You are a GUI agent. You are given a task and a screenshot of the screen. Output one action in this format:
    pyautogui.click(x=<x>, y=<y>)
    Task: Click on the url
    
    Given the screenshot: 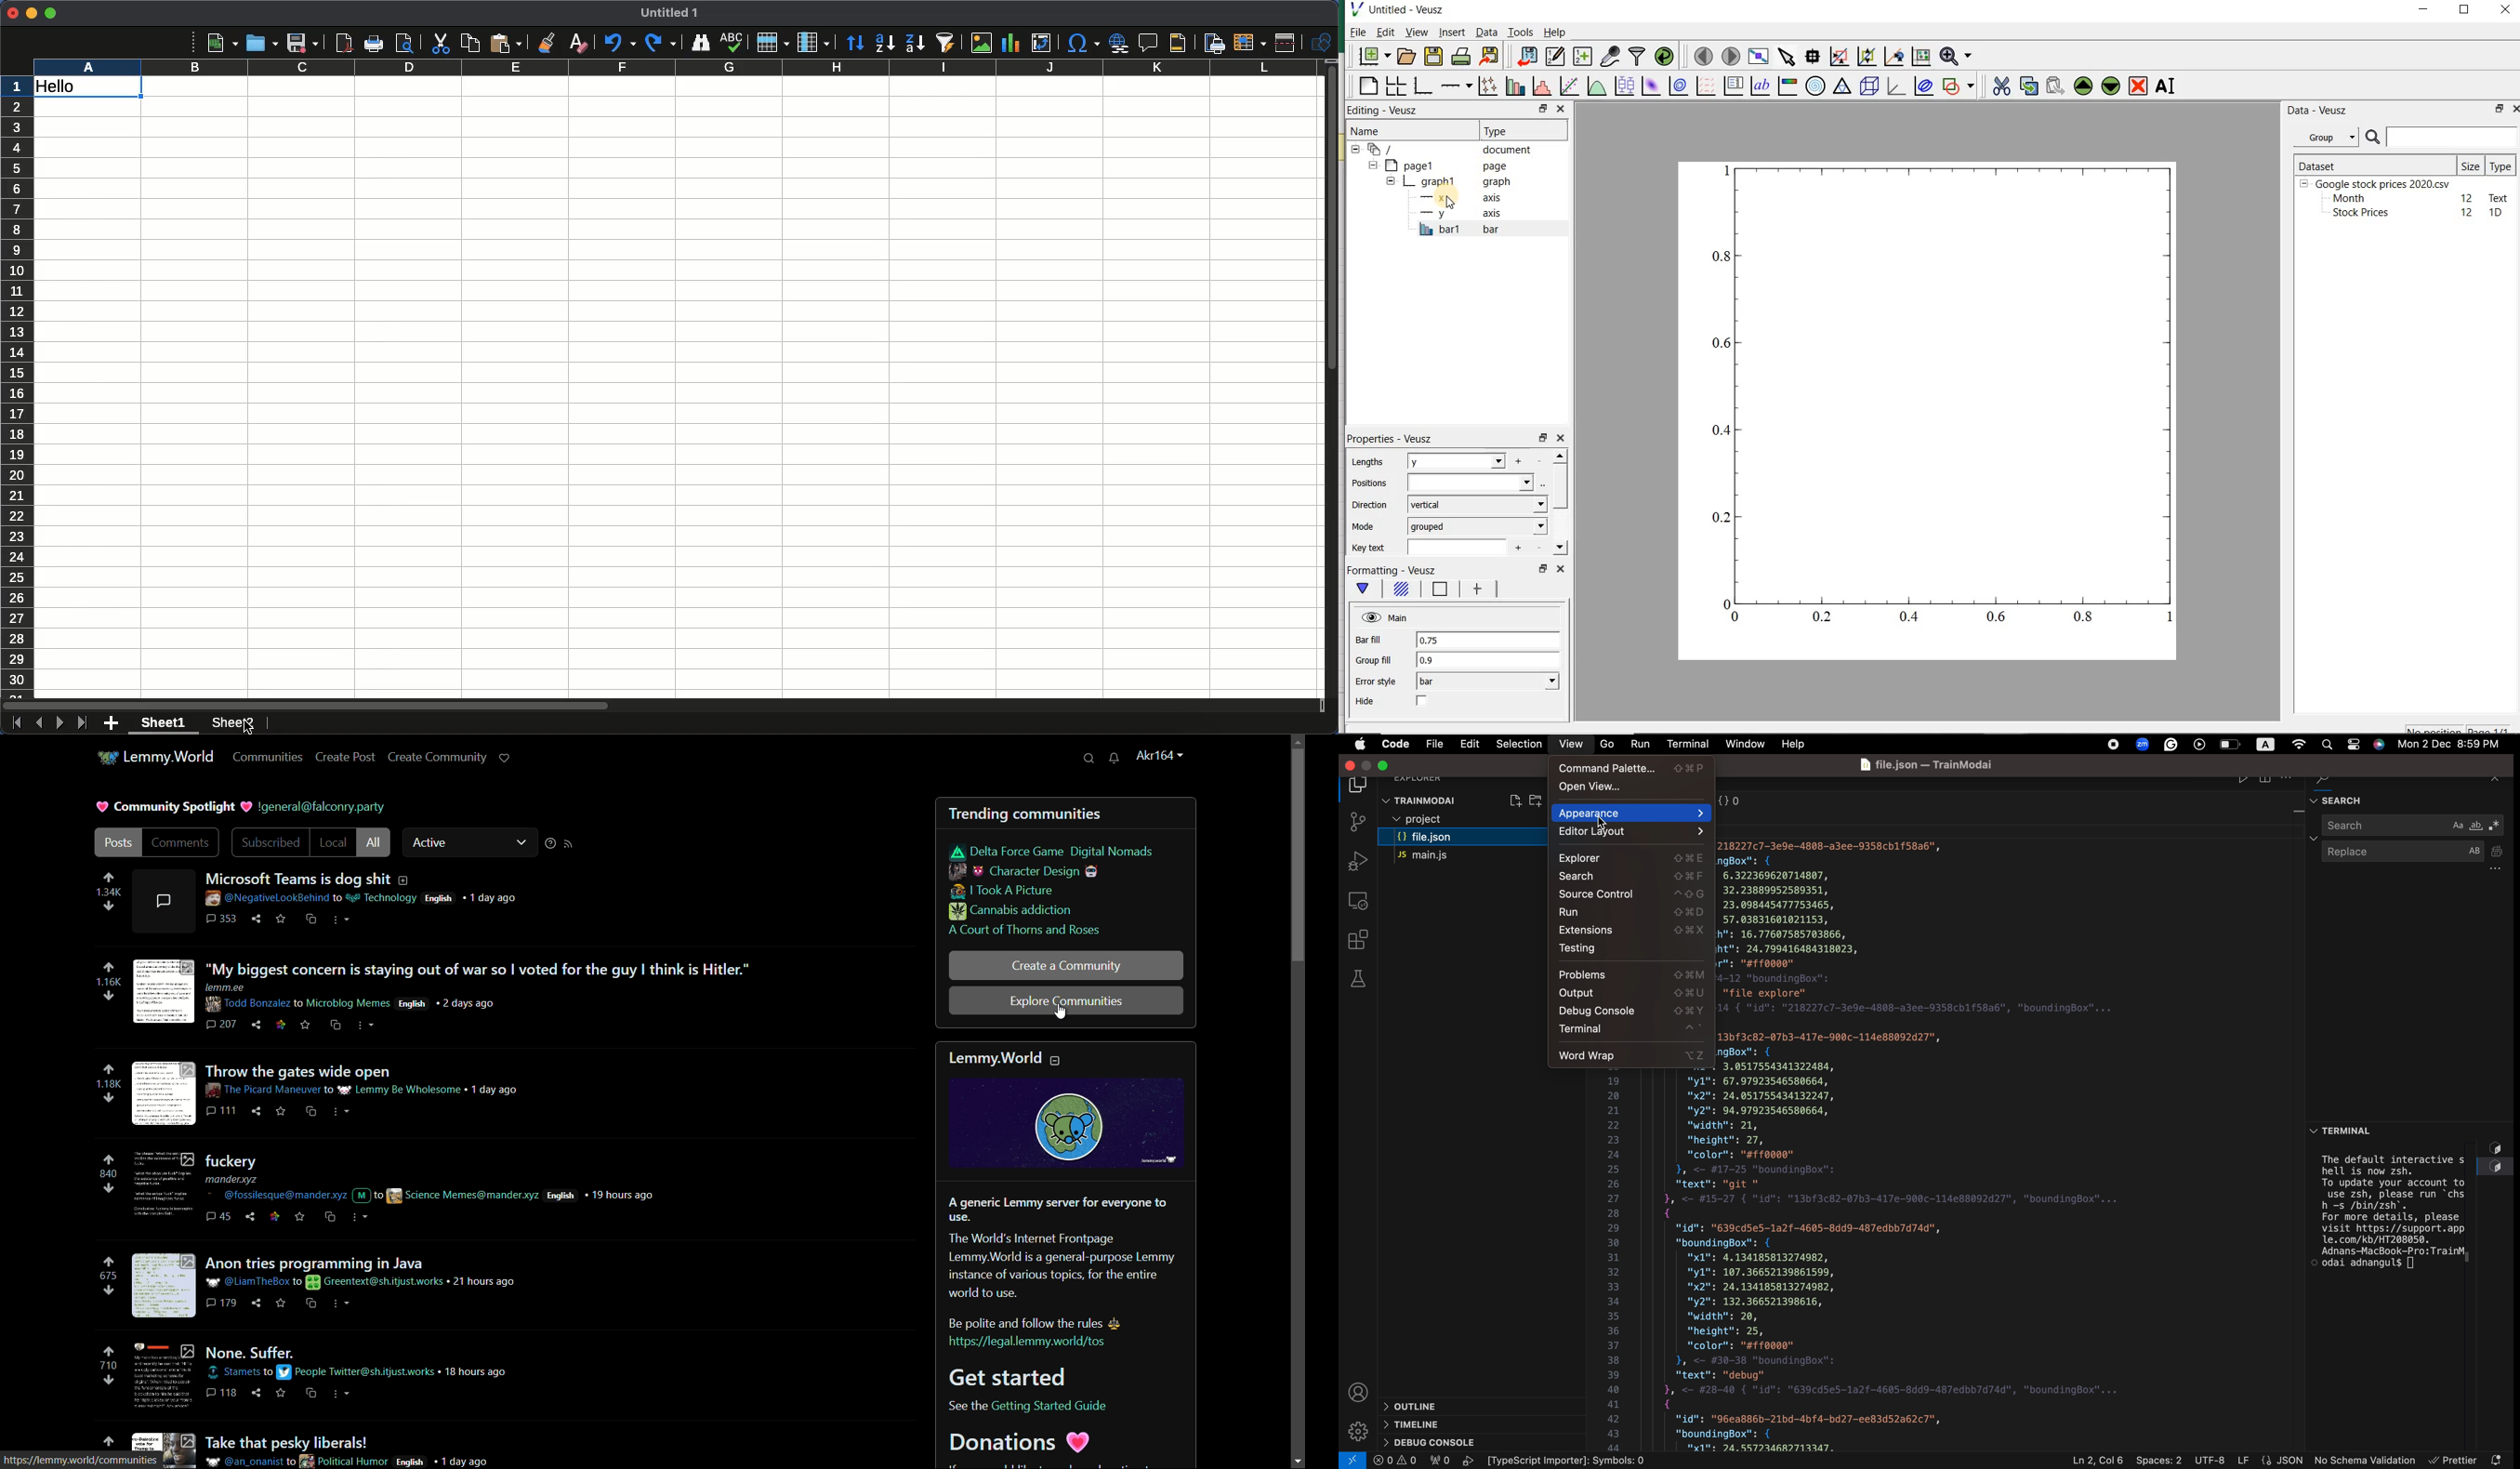 What is the action you would take?
    pyautogui.click(x=78, y=1459)
    